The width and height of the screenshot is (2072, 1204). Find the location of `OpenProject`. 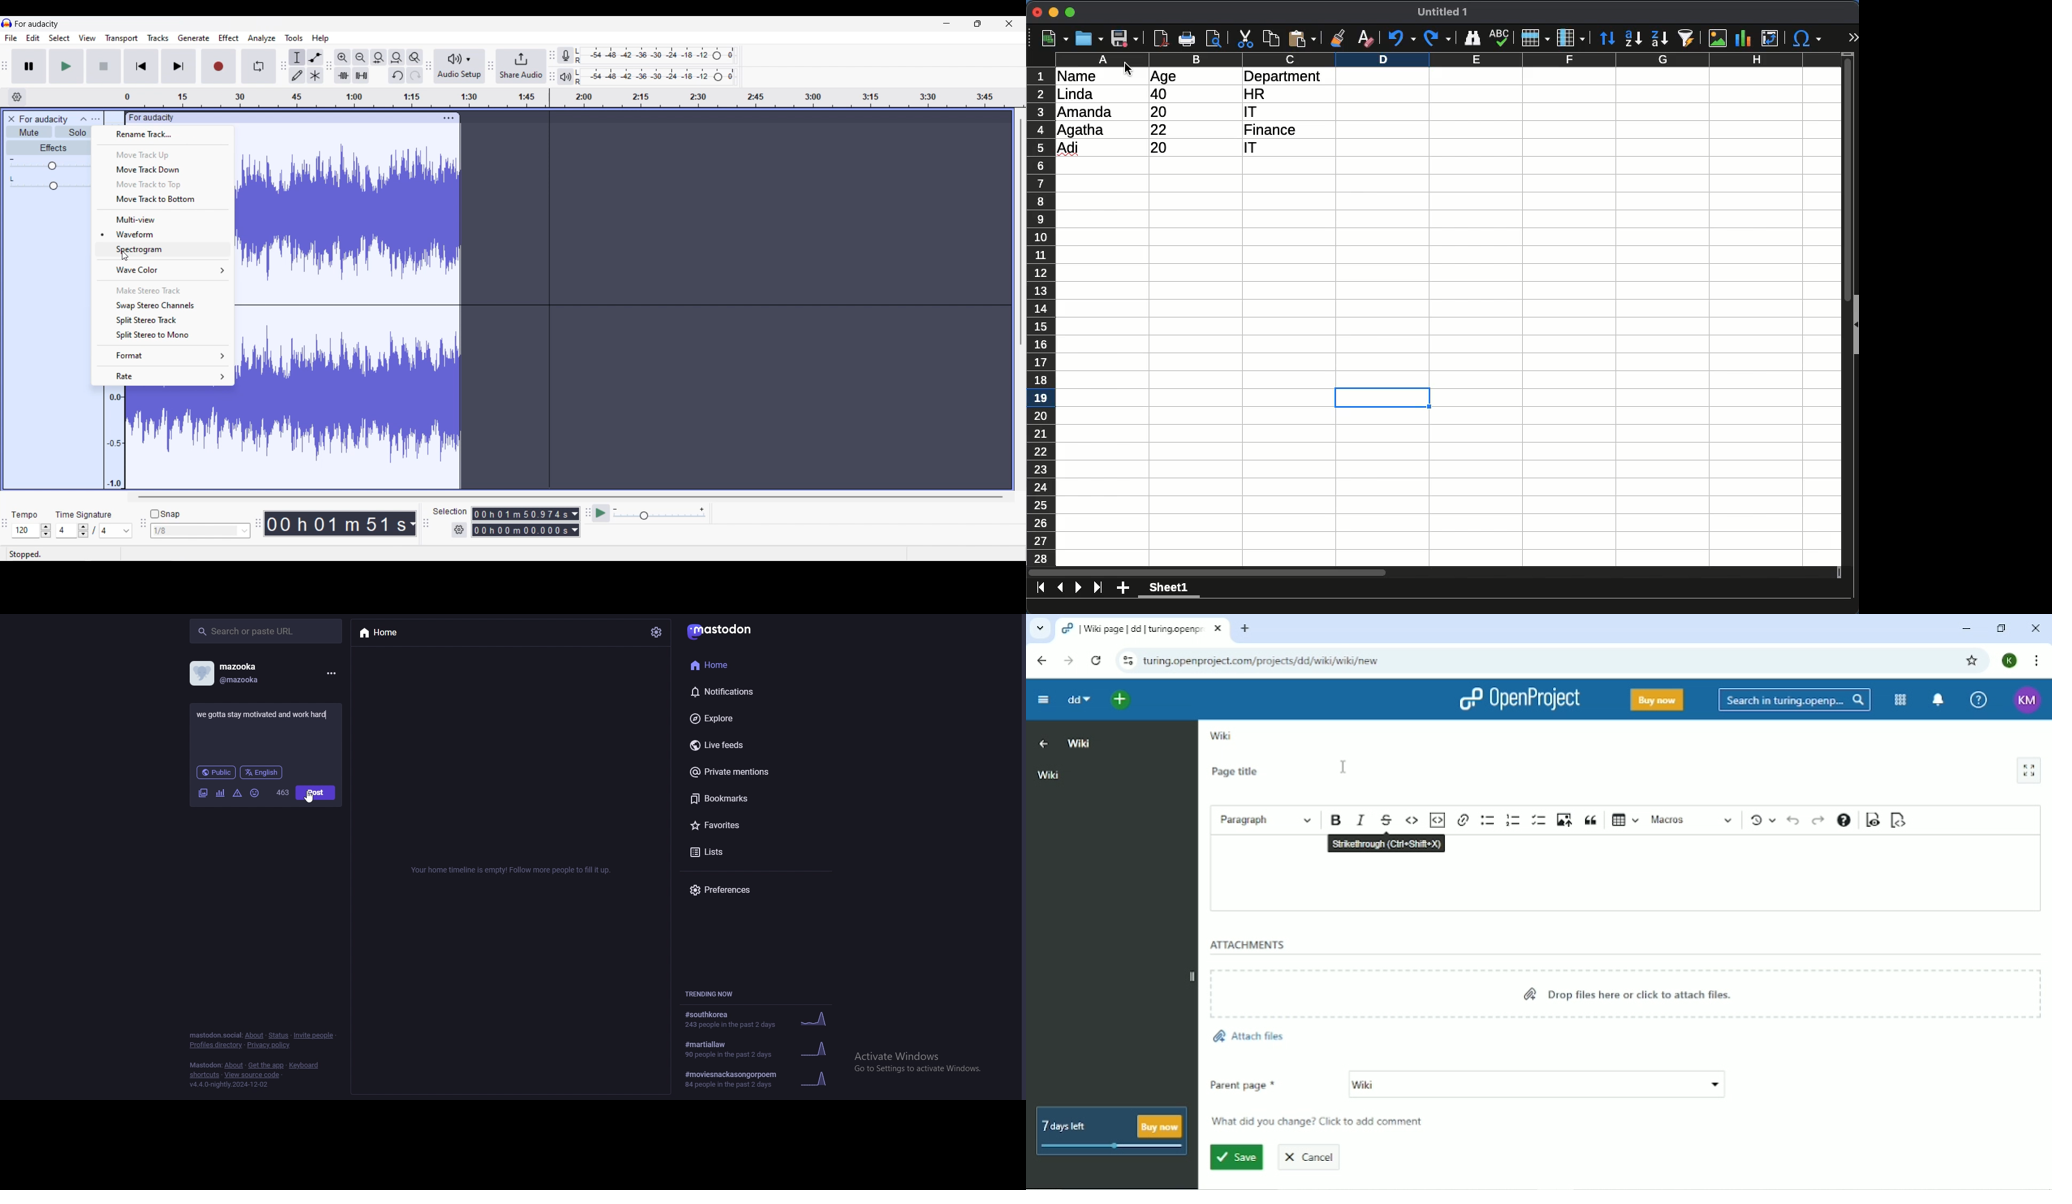

OpenProject is located at coordinates (1519, 699).